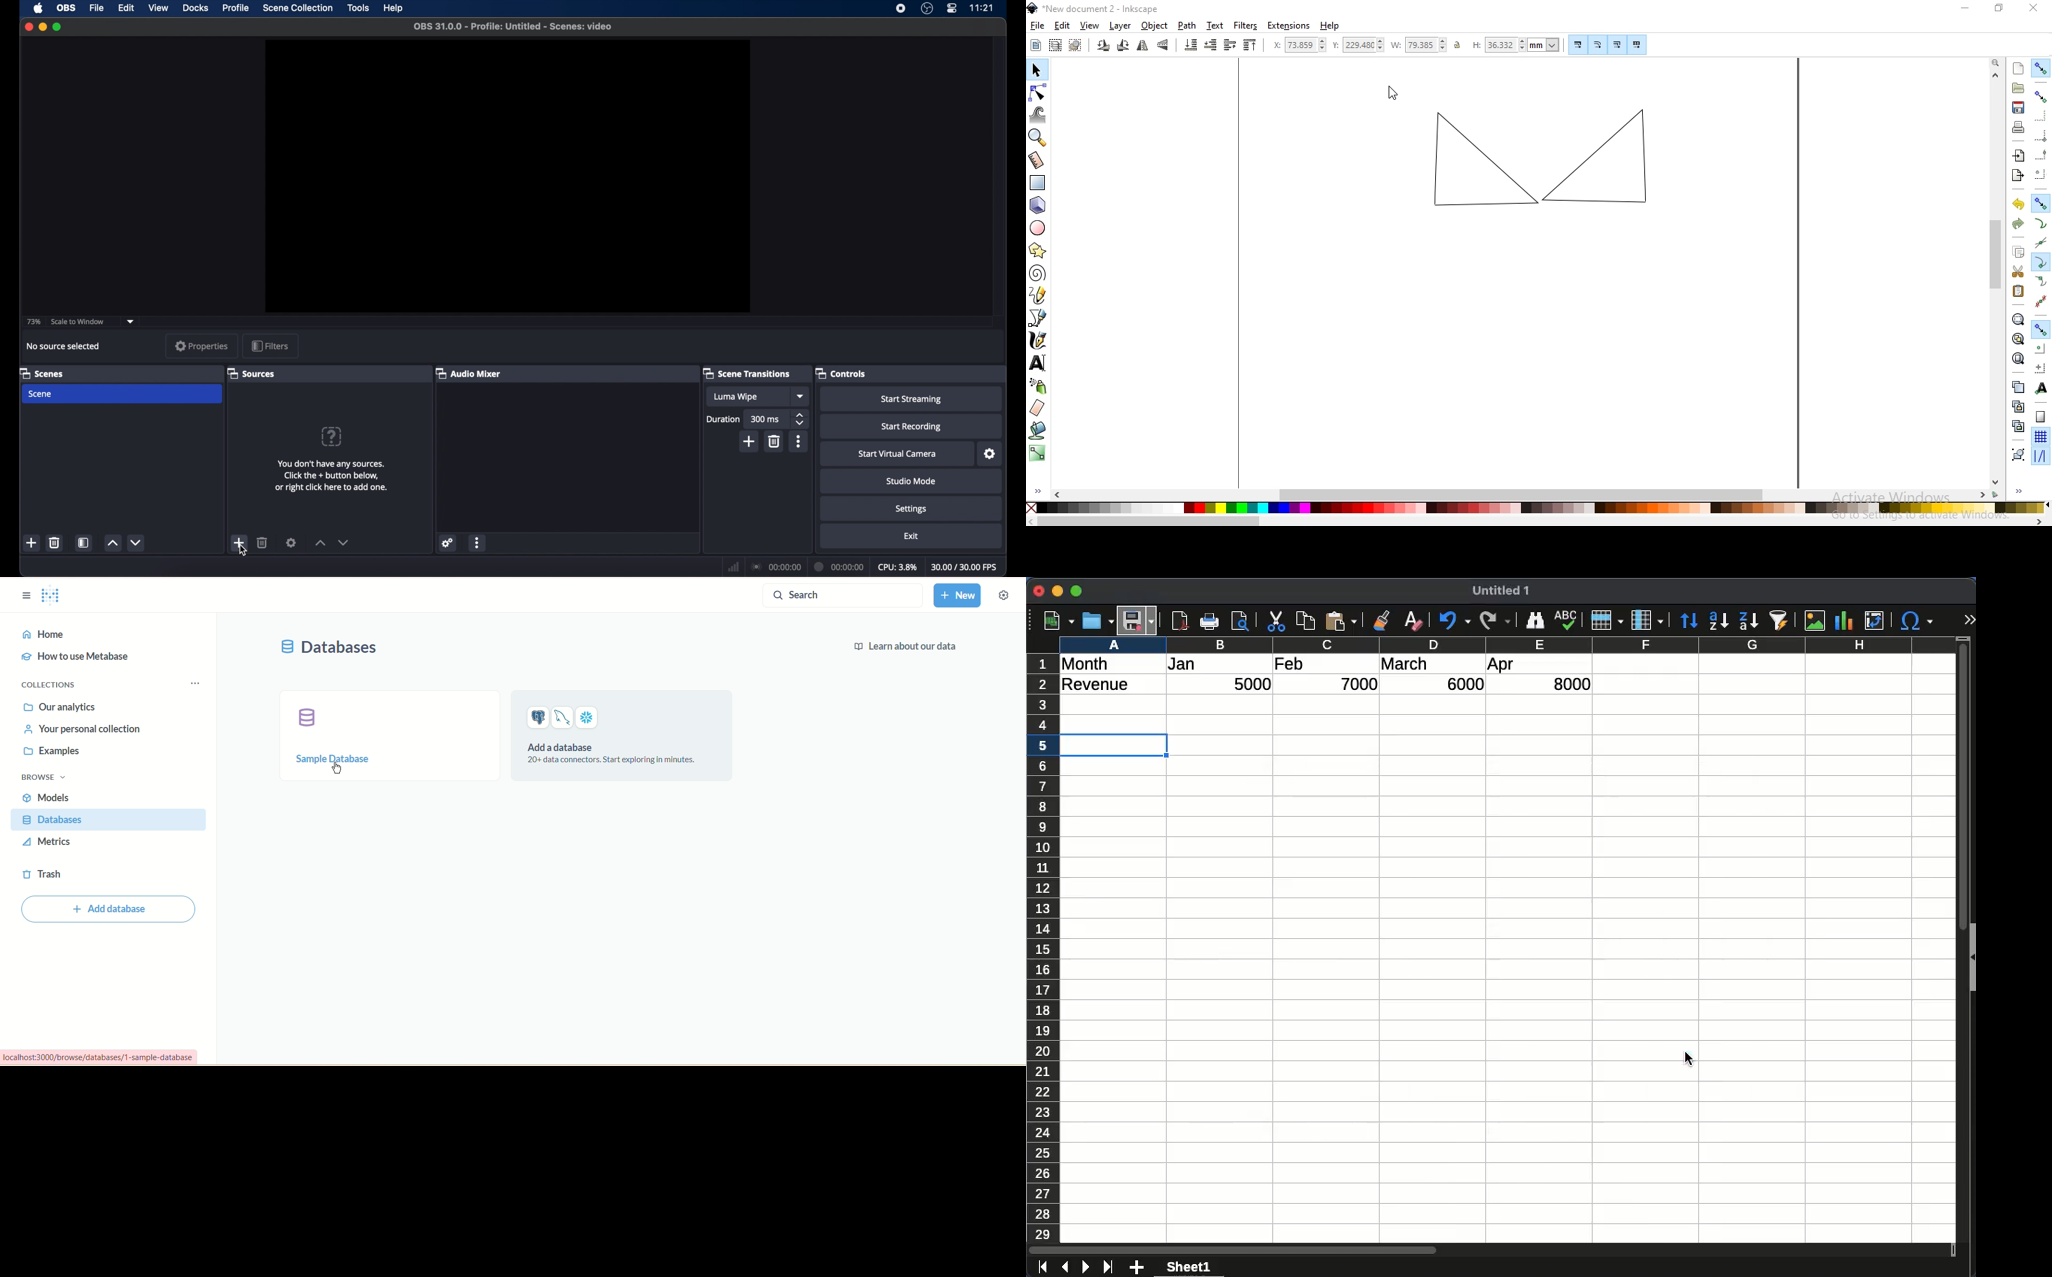 This screenshot has height=1288, width=2072. Describe the element at coordinates (2019, 68) in the screenshot. I see `create new document with default template` at that location.